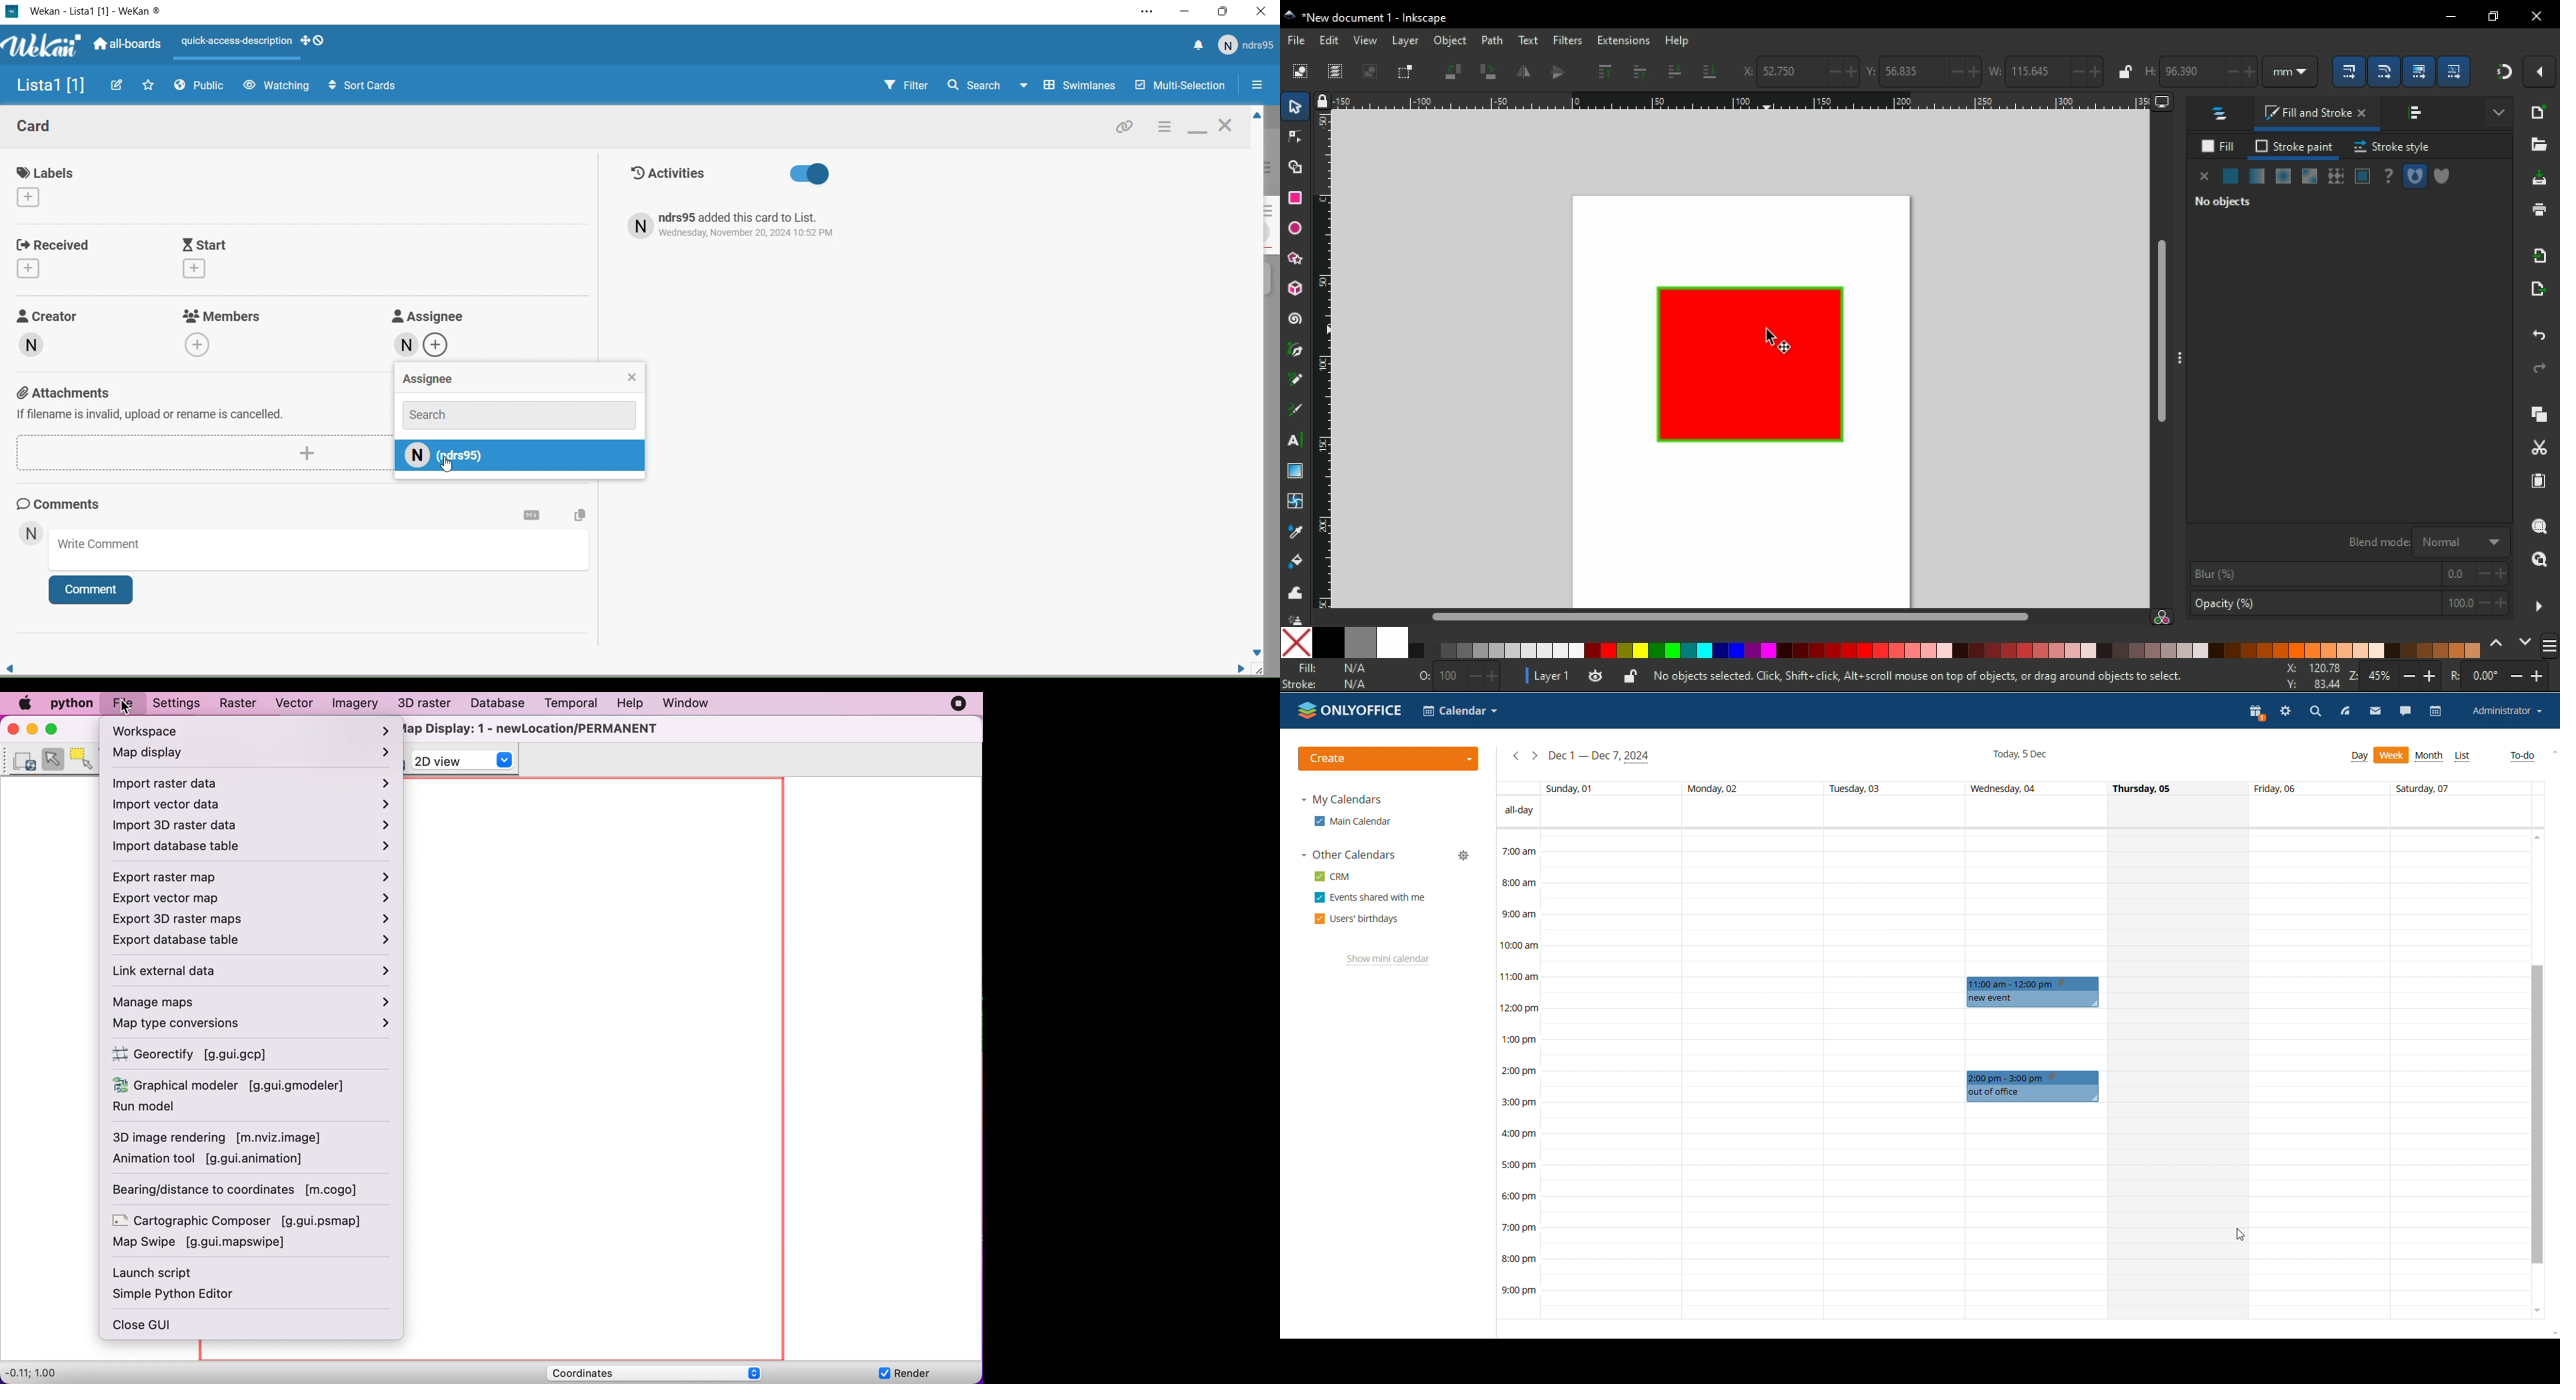 The height and width of the screenshot is (1400, 2576). I want to click on options, so click(1163, 128).